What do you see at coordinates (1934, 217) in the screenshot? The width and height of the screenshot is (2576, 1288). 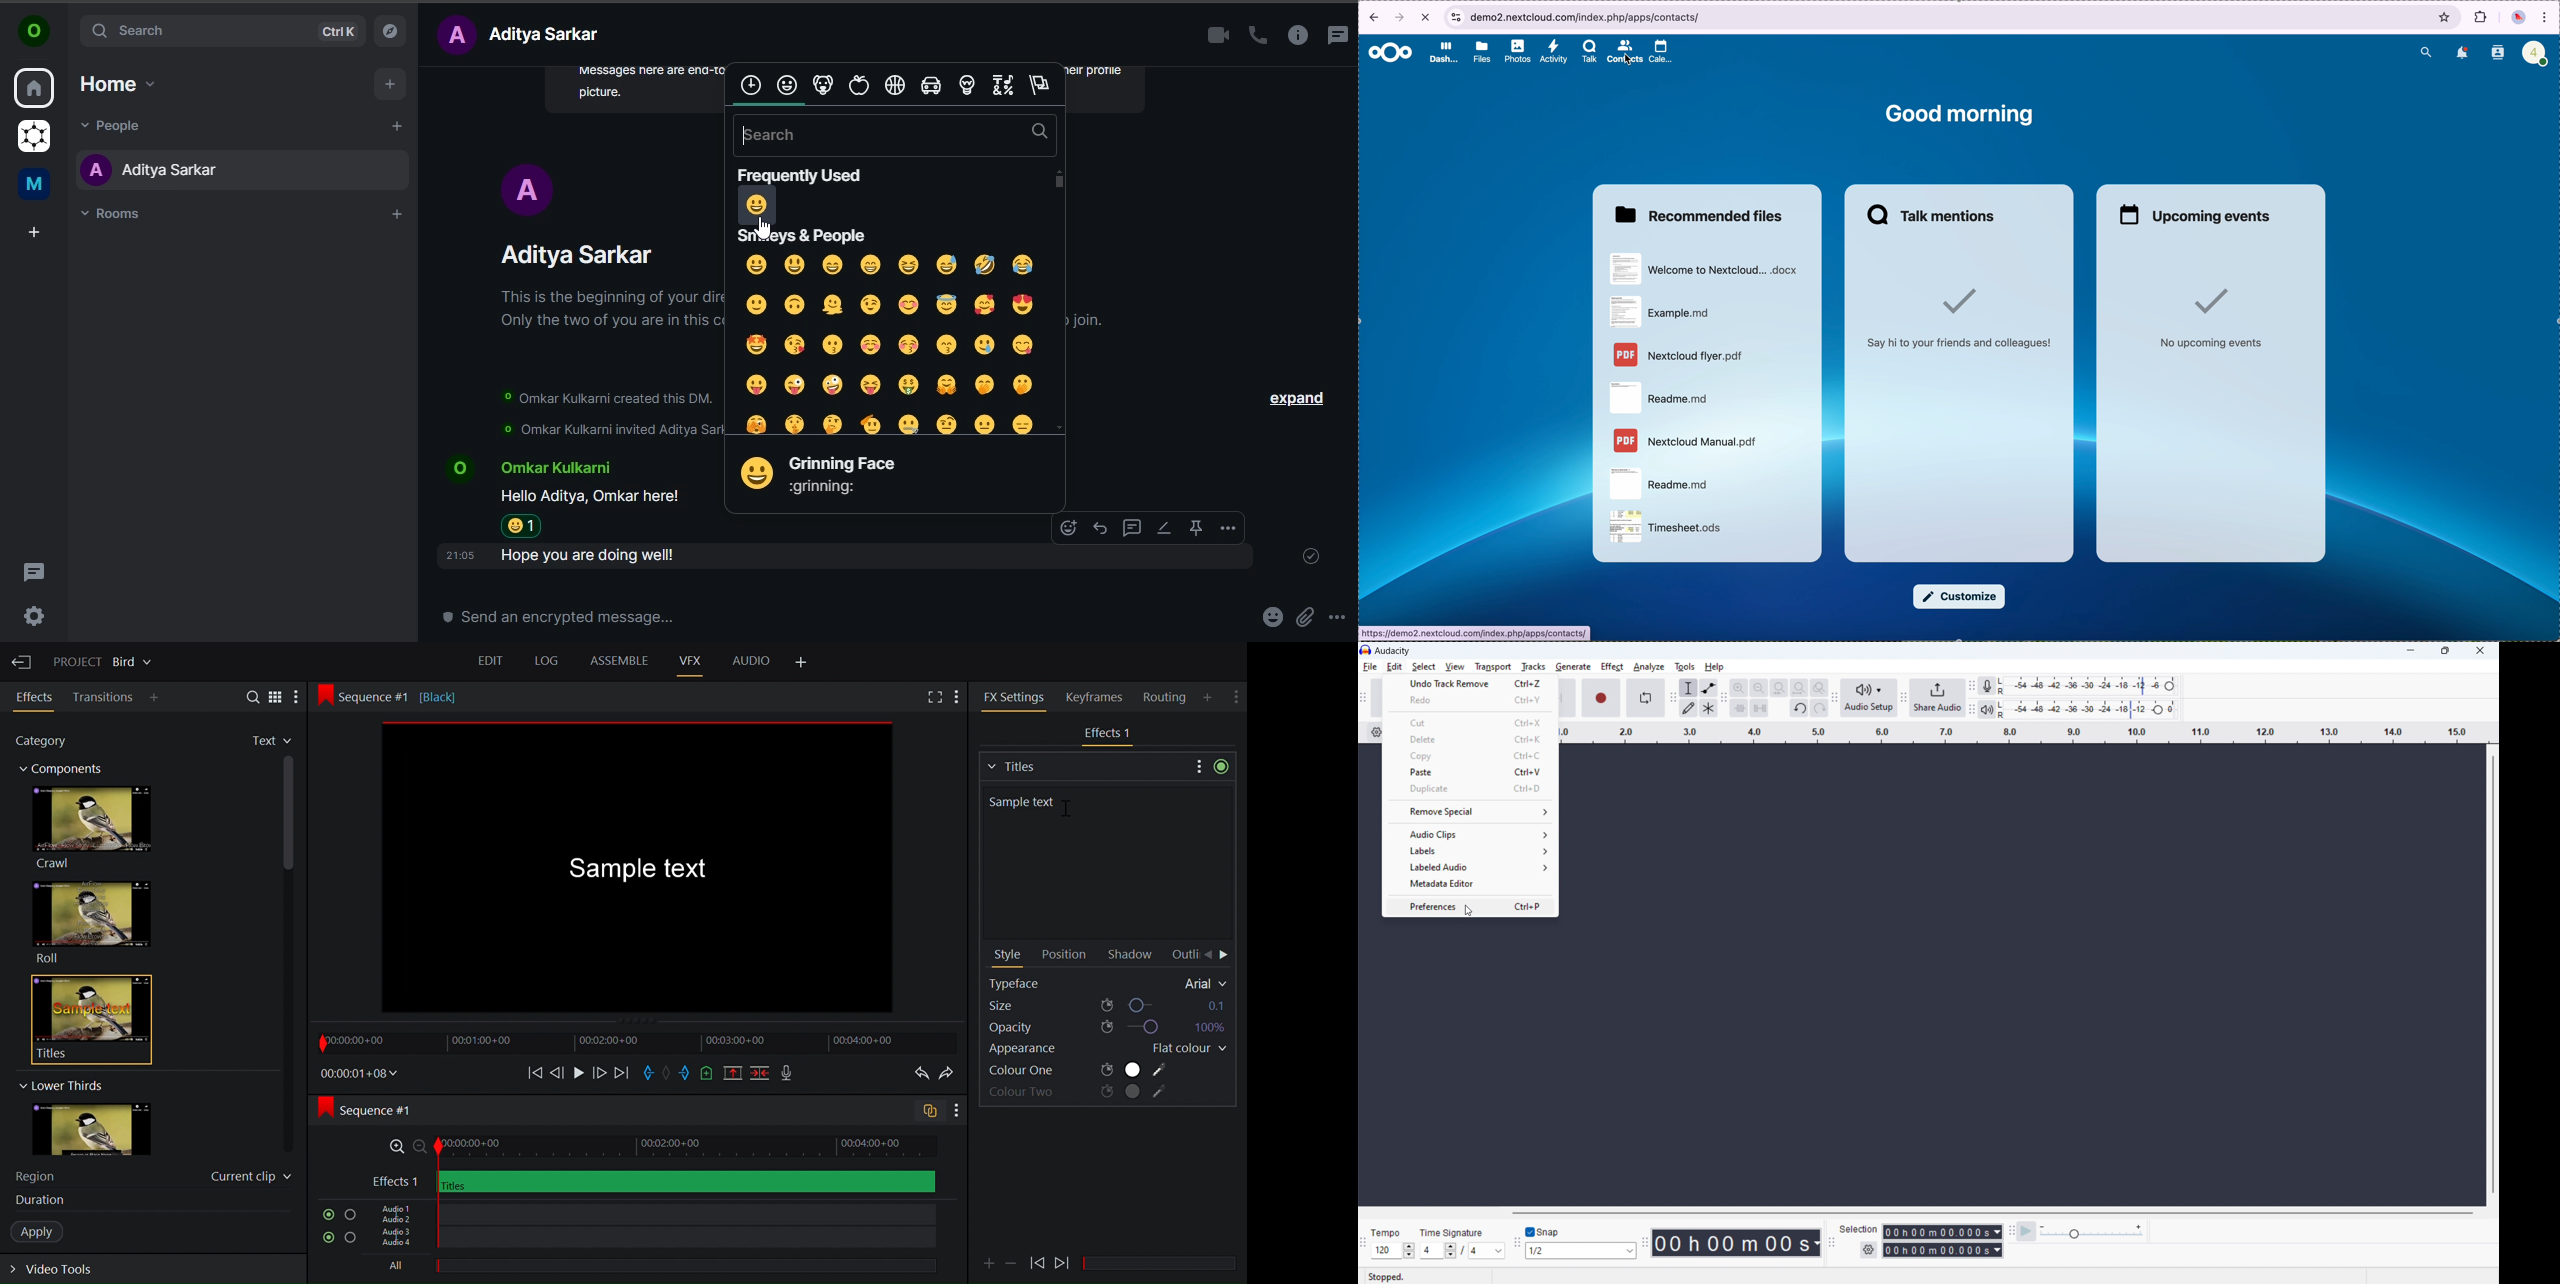 I see `Talk mentions` at bounding box center [1934, 217].